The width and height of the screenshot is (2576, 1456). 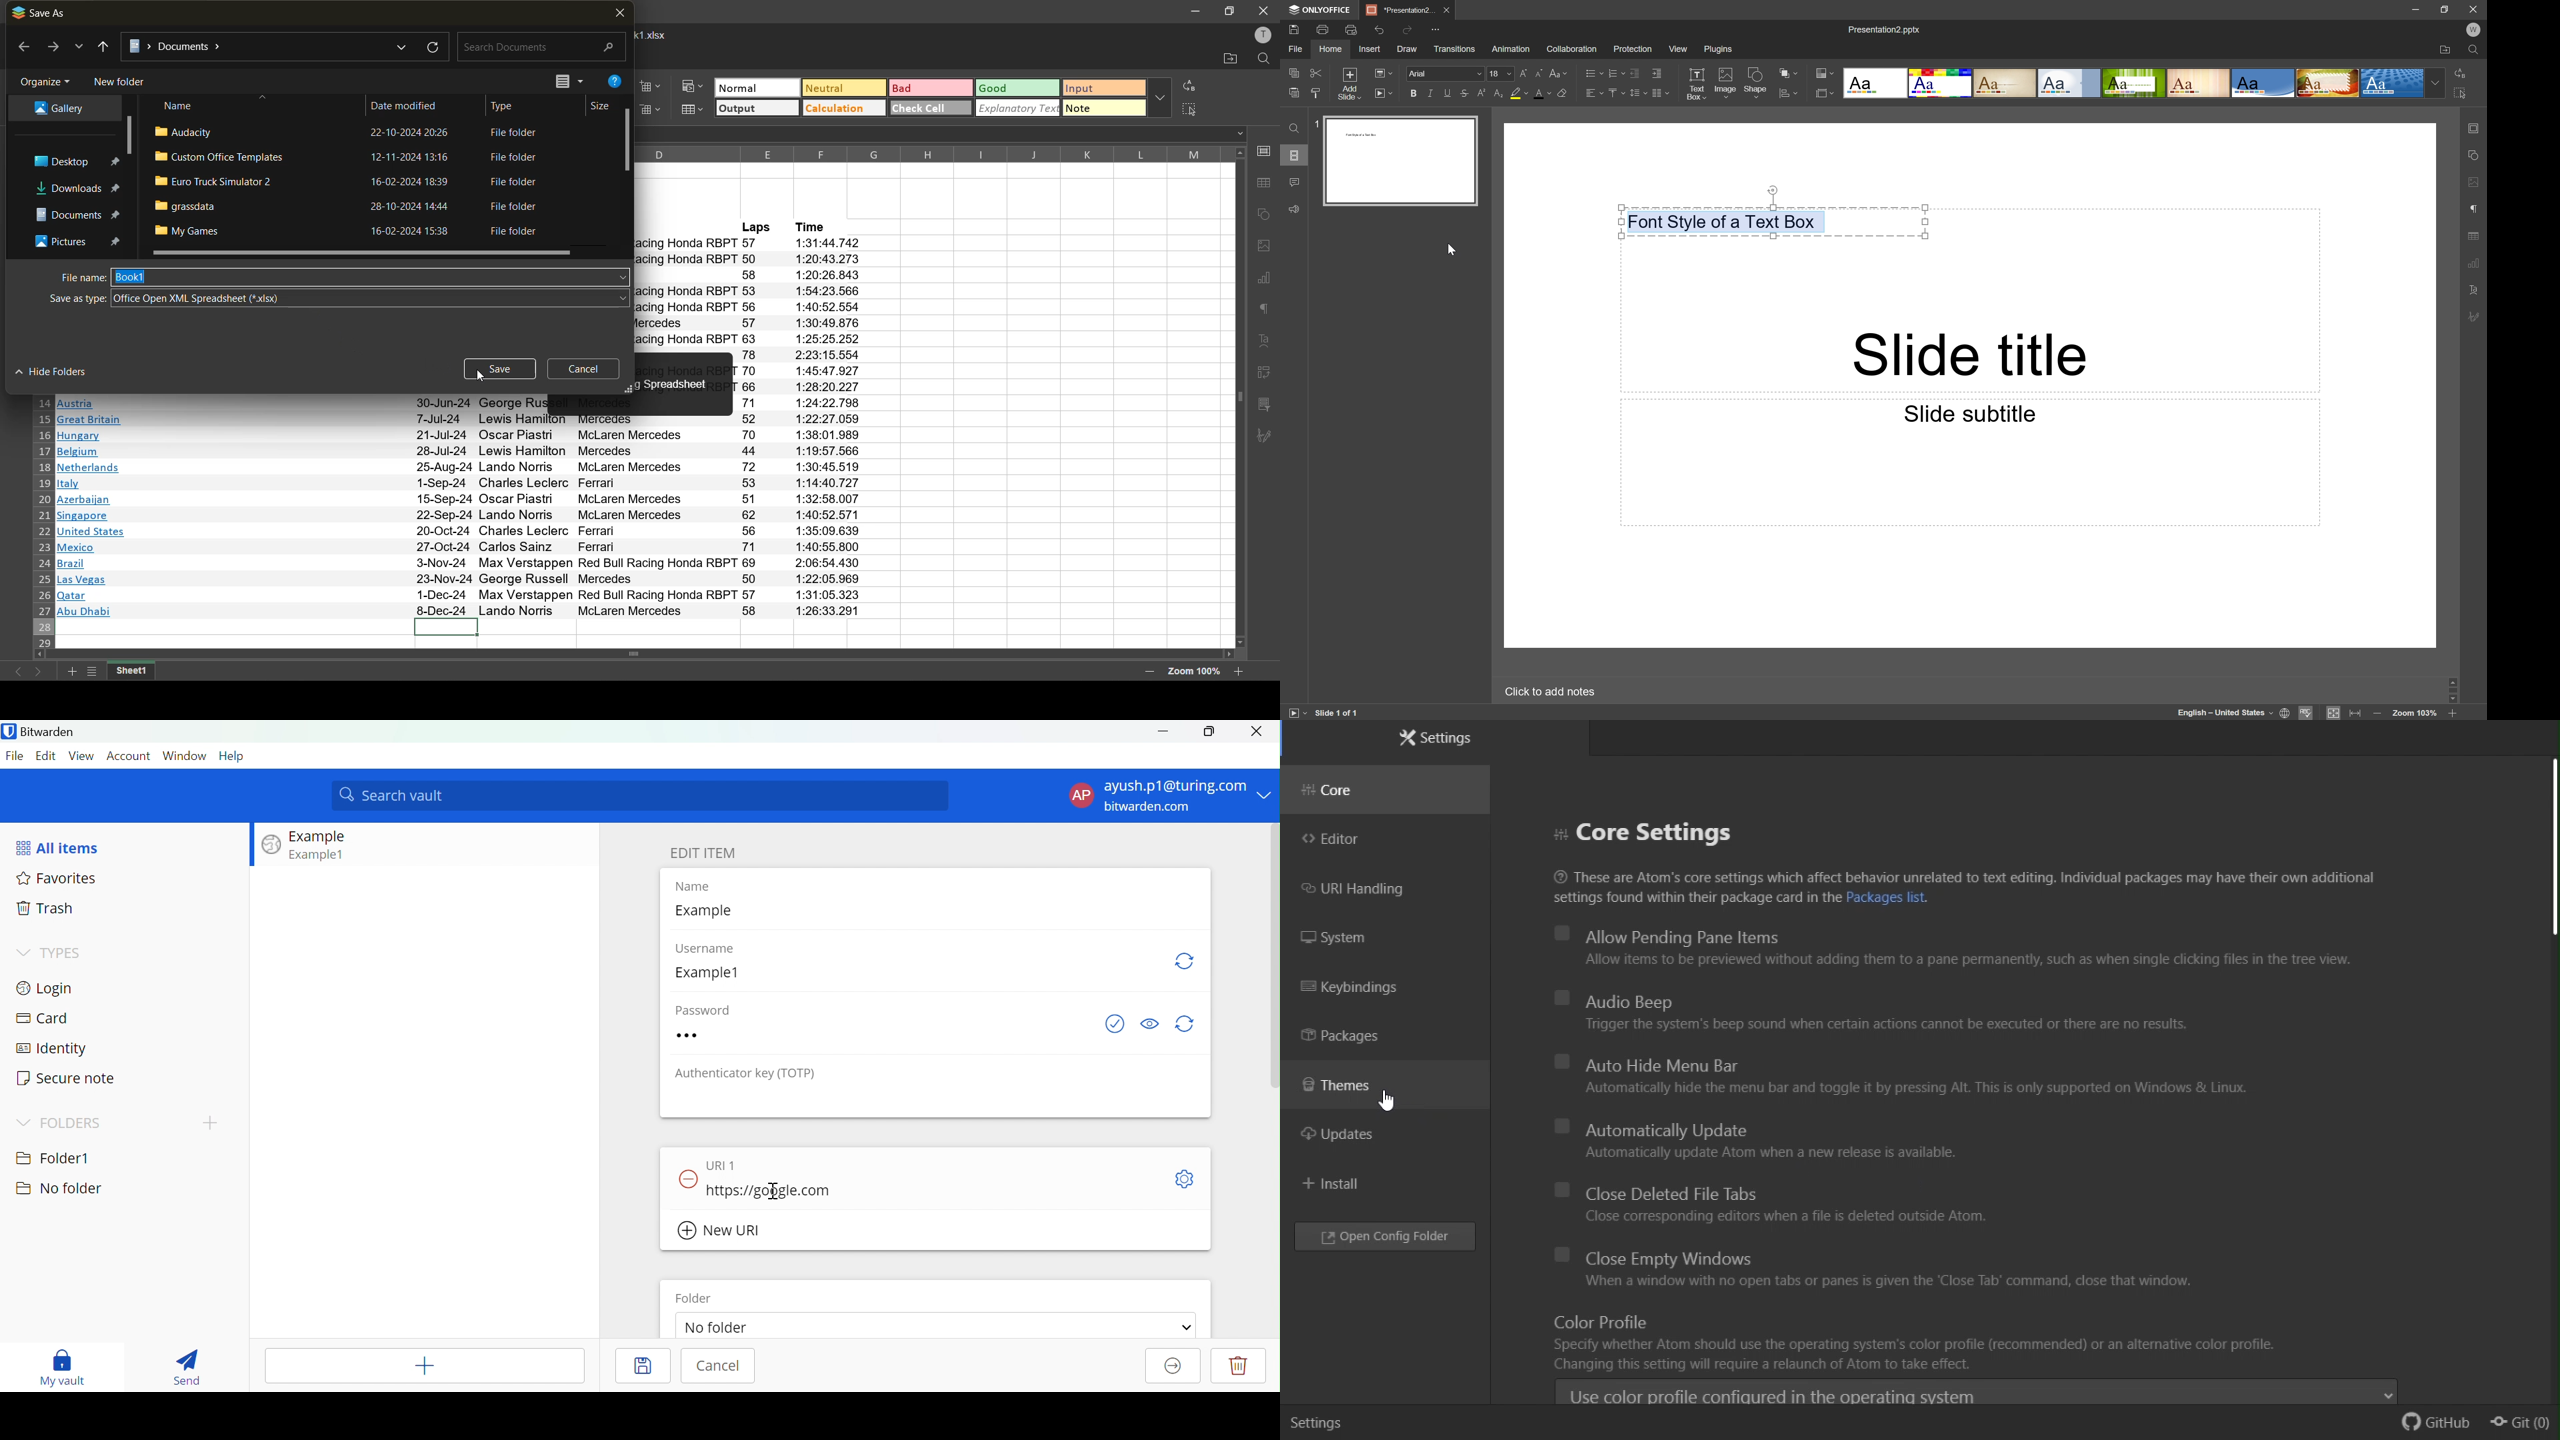 What do you see at coordinates (2477, 127) in the screenshot?
I see `Slide settings` at bounding box center [2477, 127].